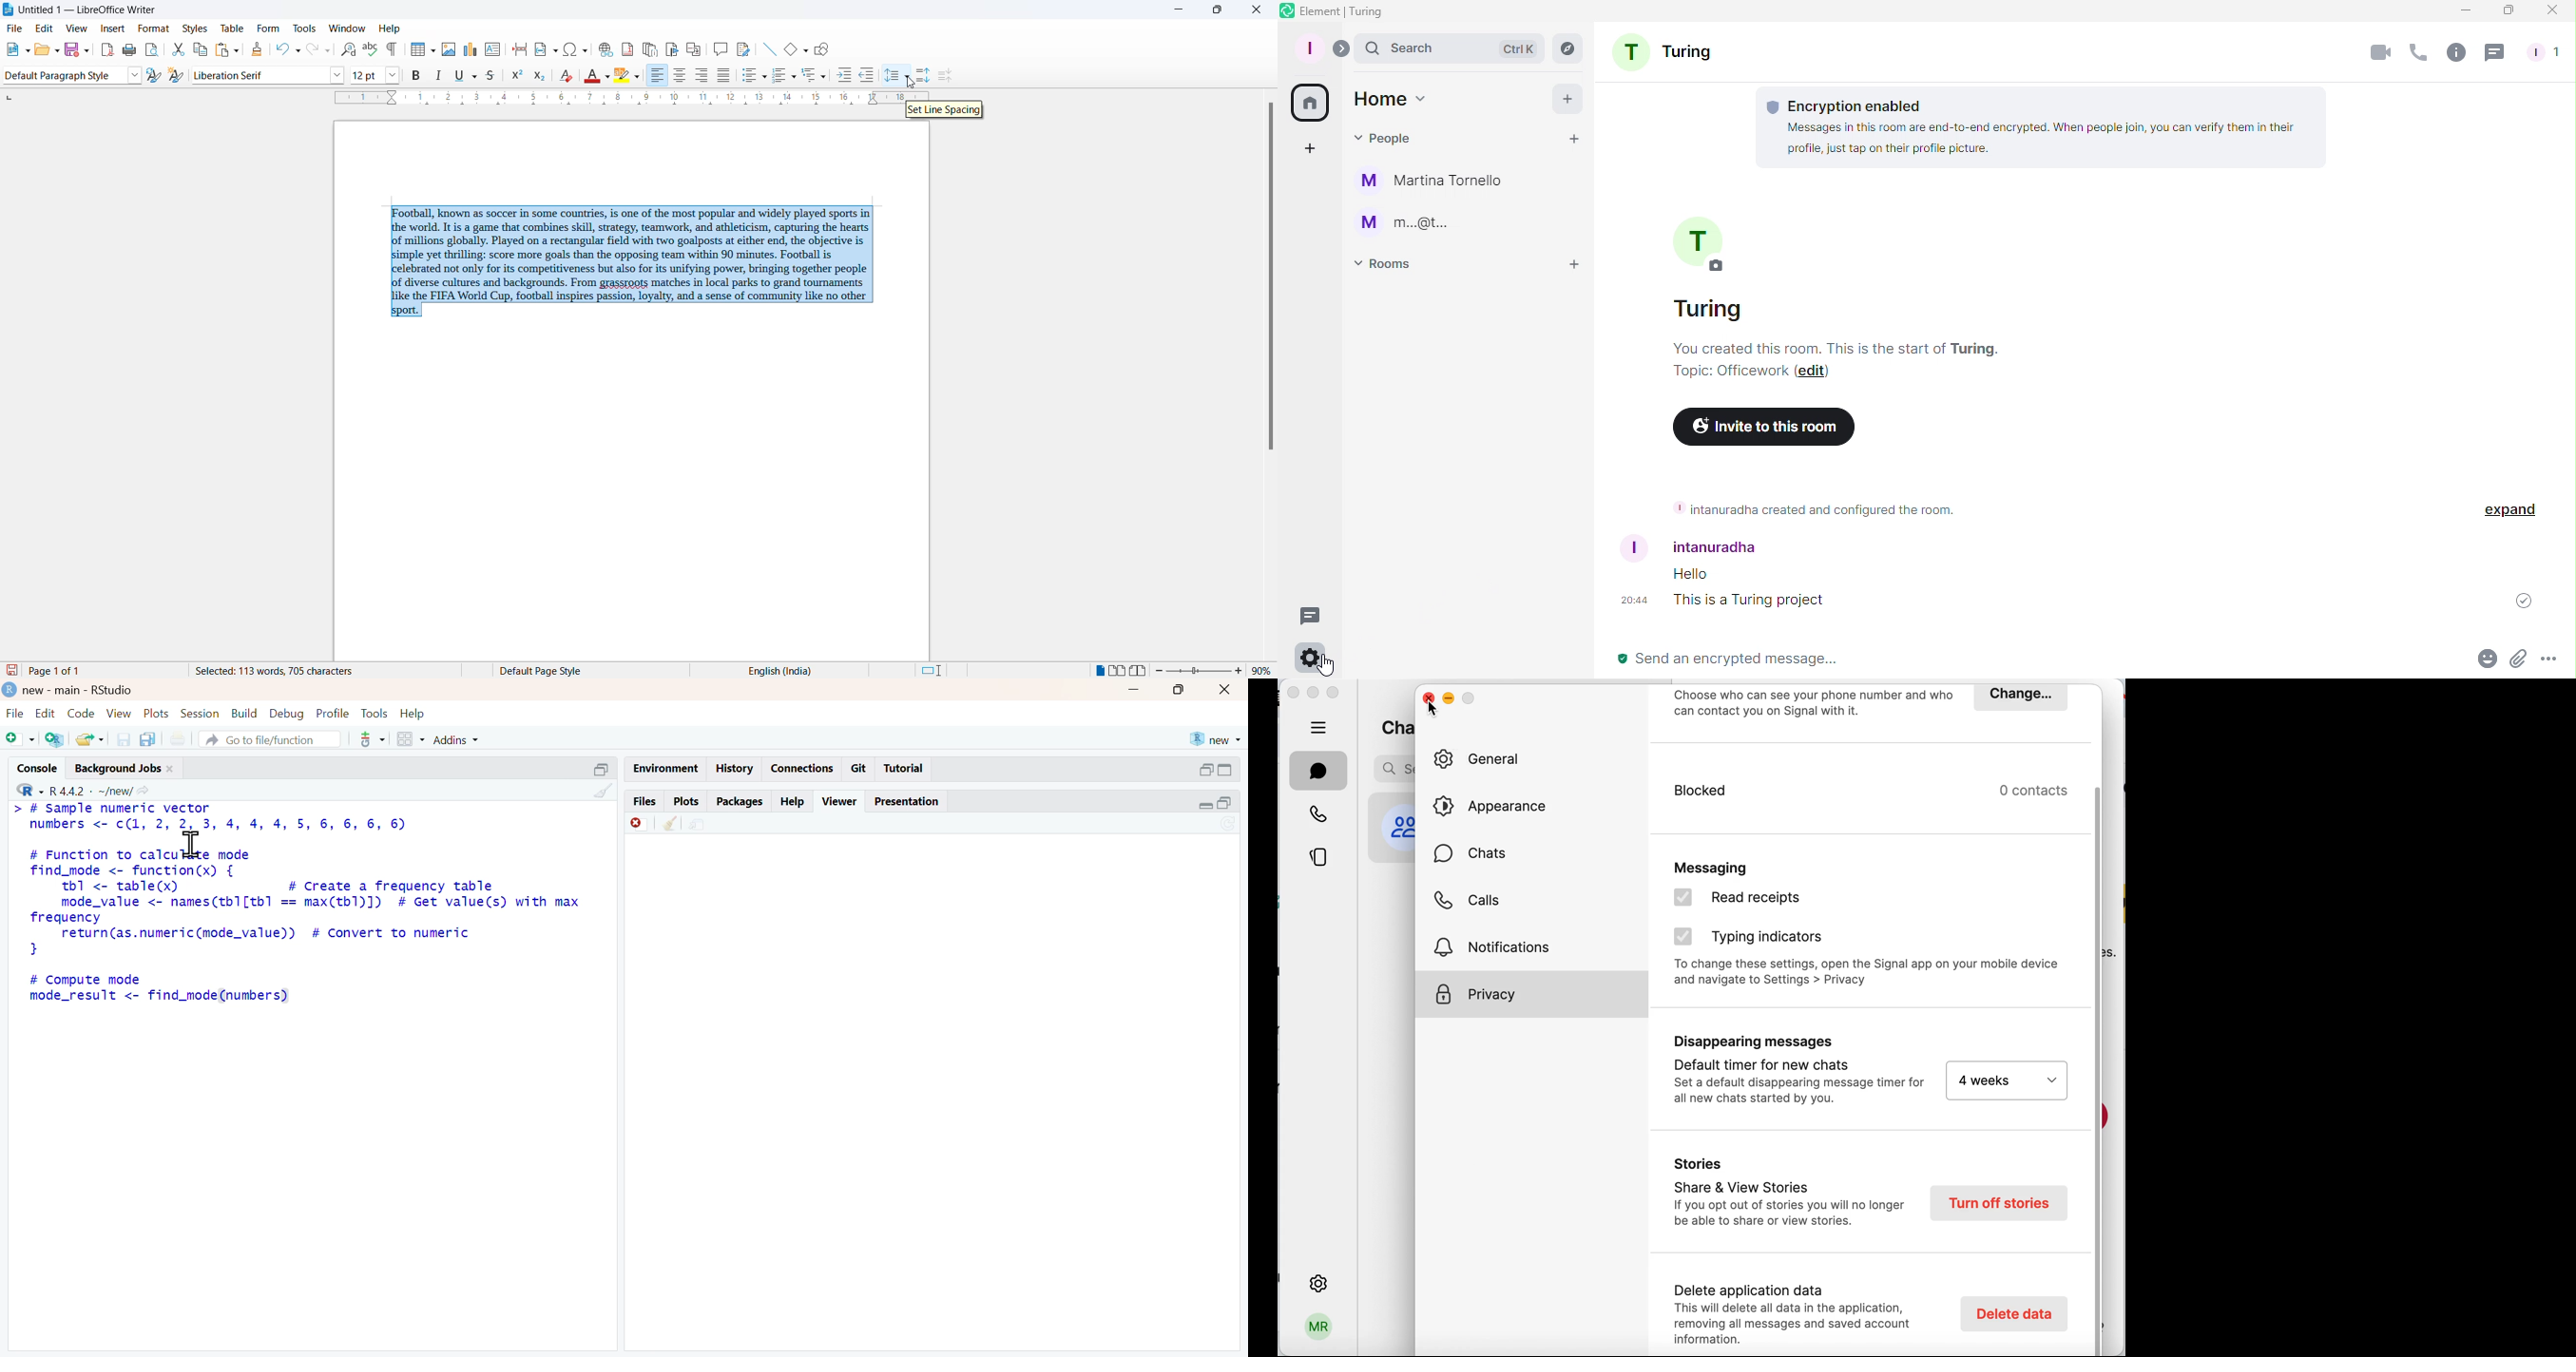 The image size is (2576, 1372). Describe the element at coordinates (195, 29) in the screenshot. I see `styles` at that location.